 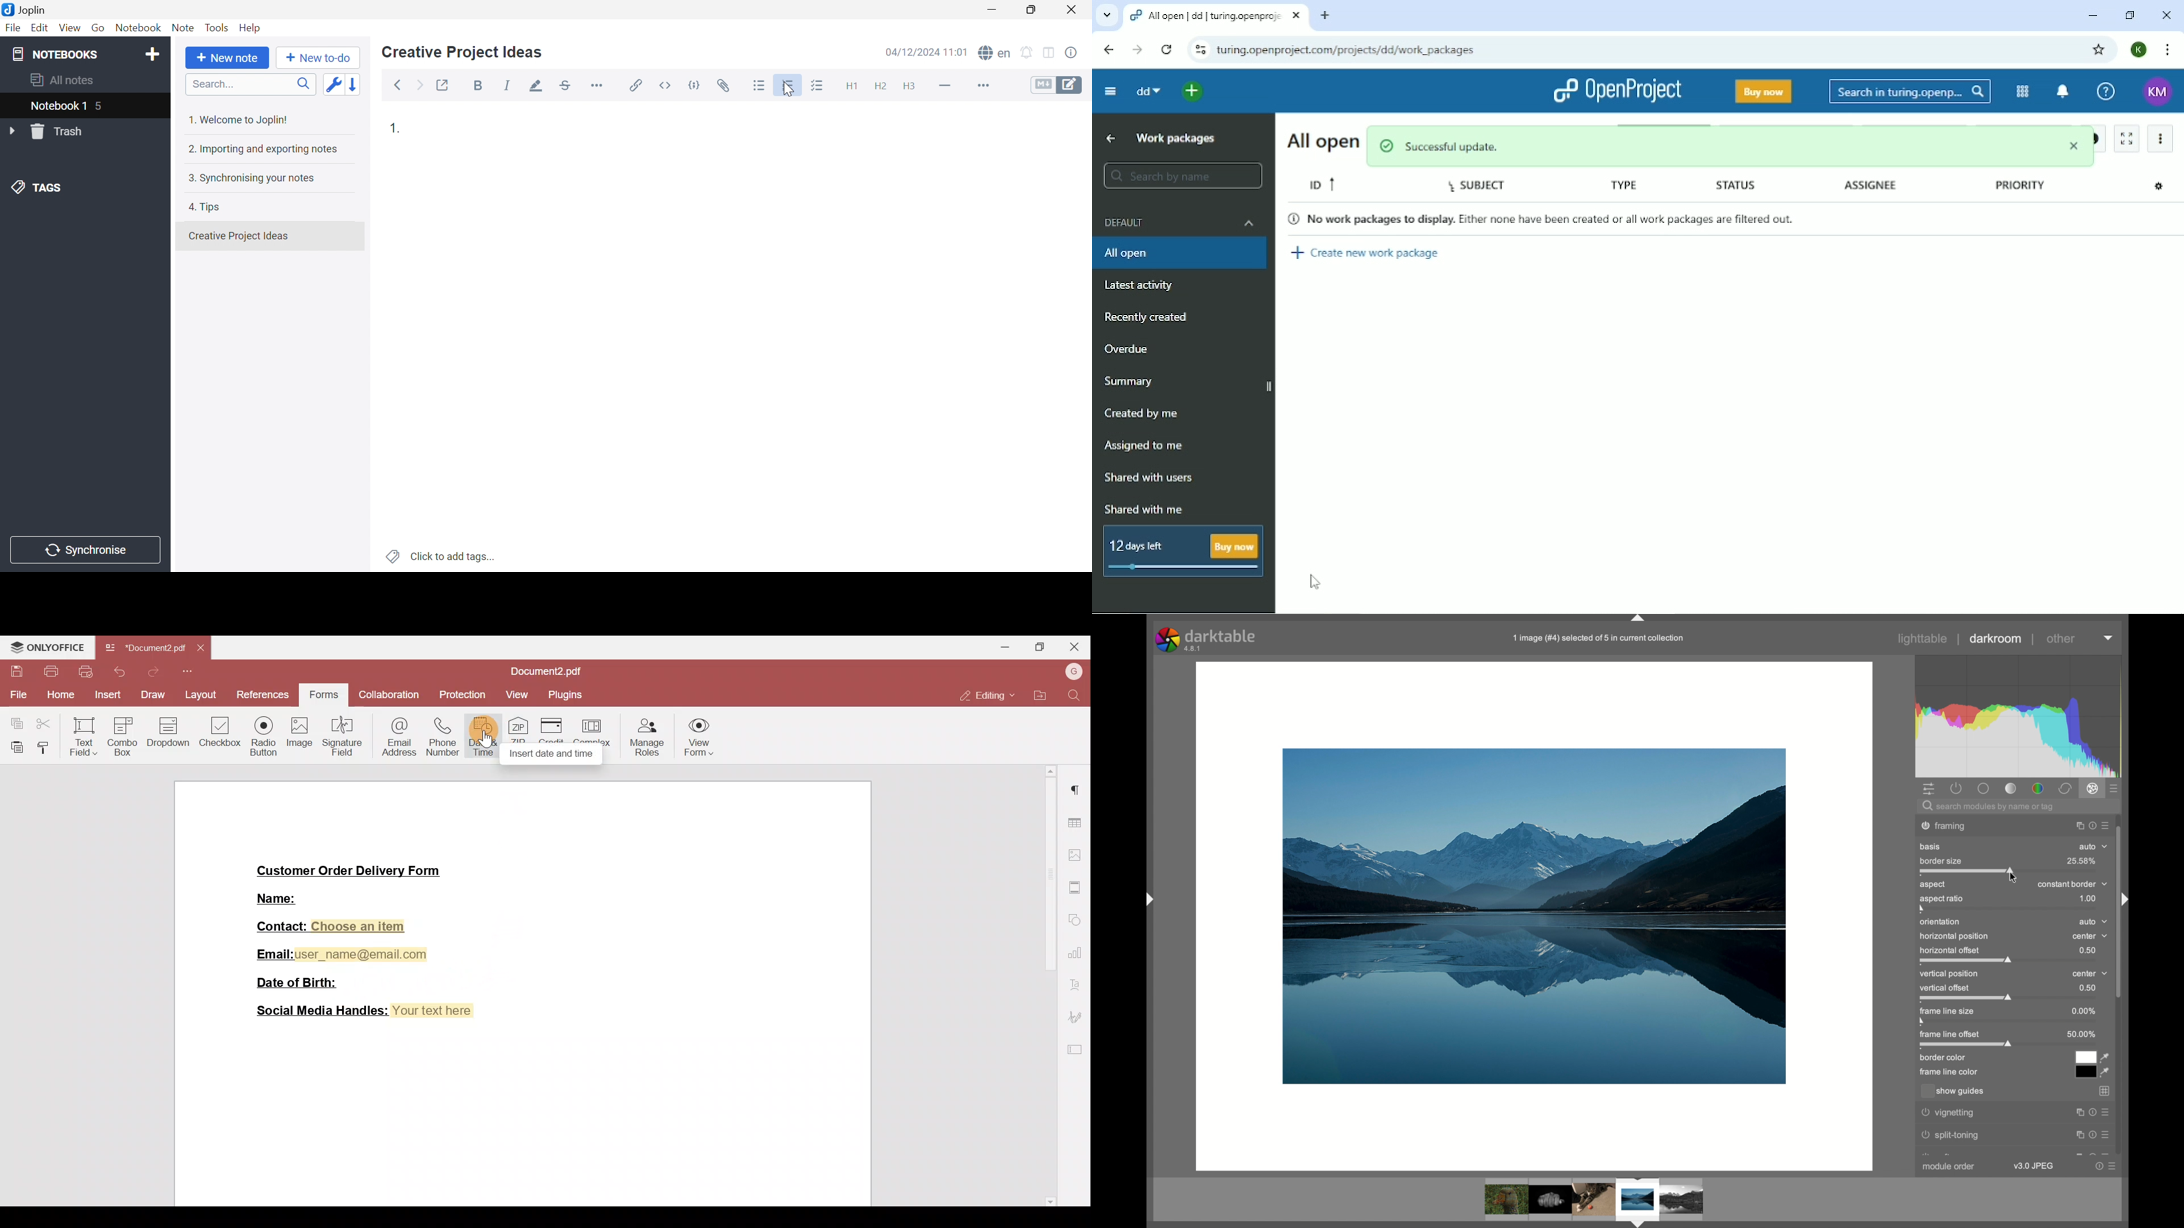 I want to click on File, so click(x=13, y=30).